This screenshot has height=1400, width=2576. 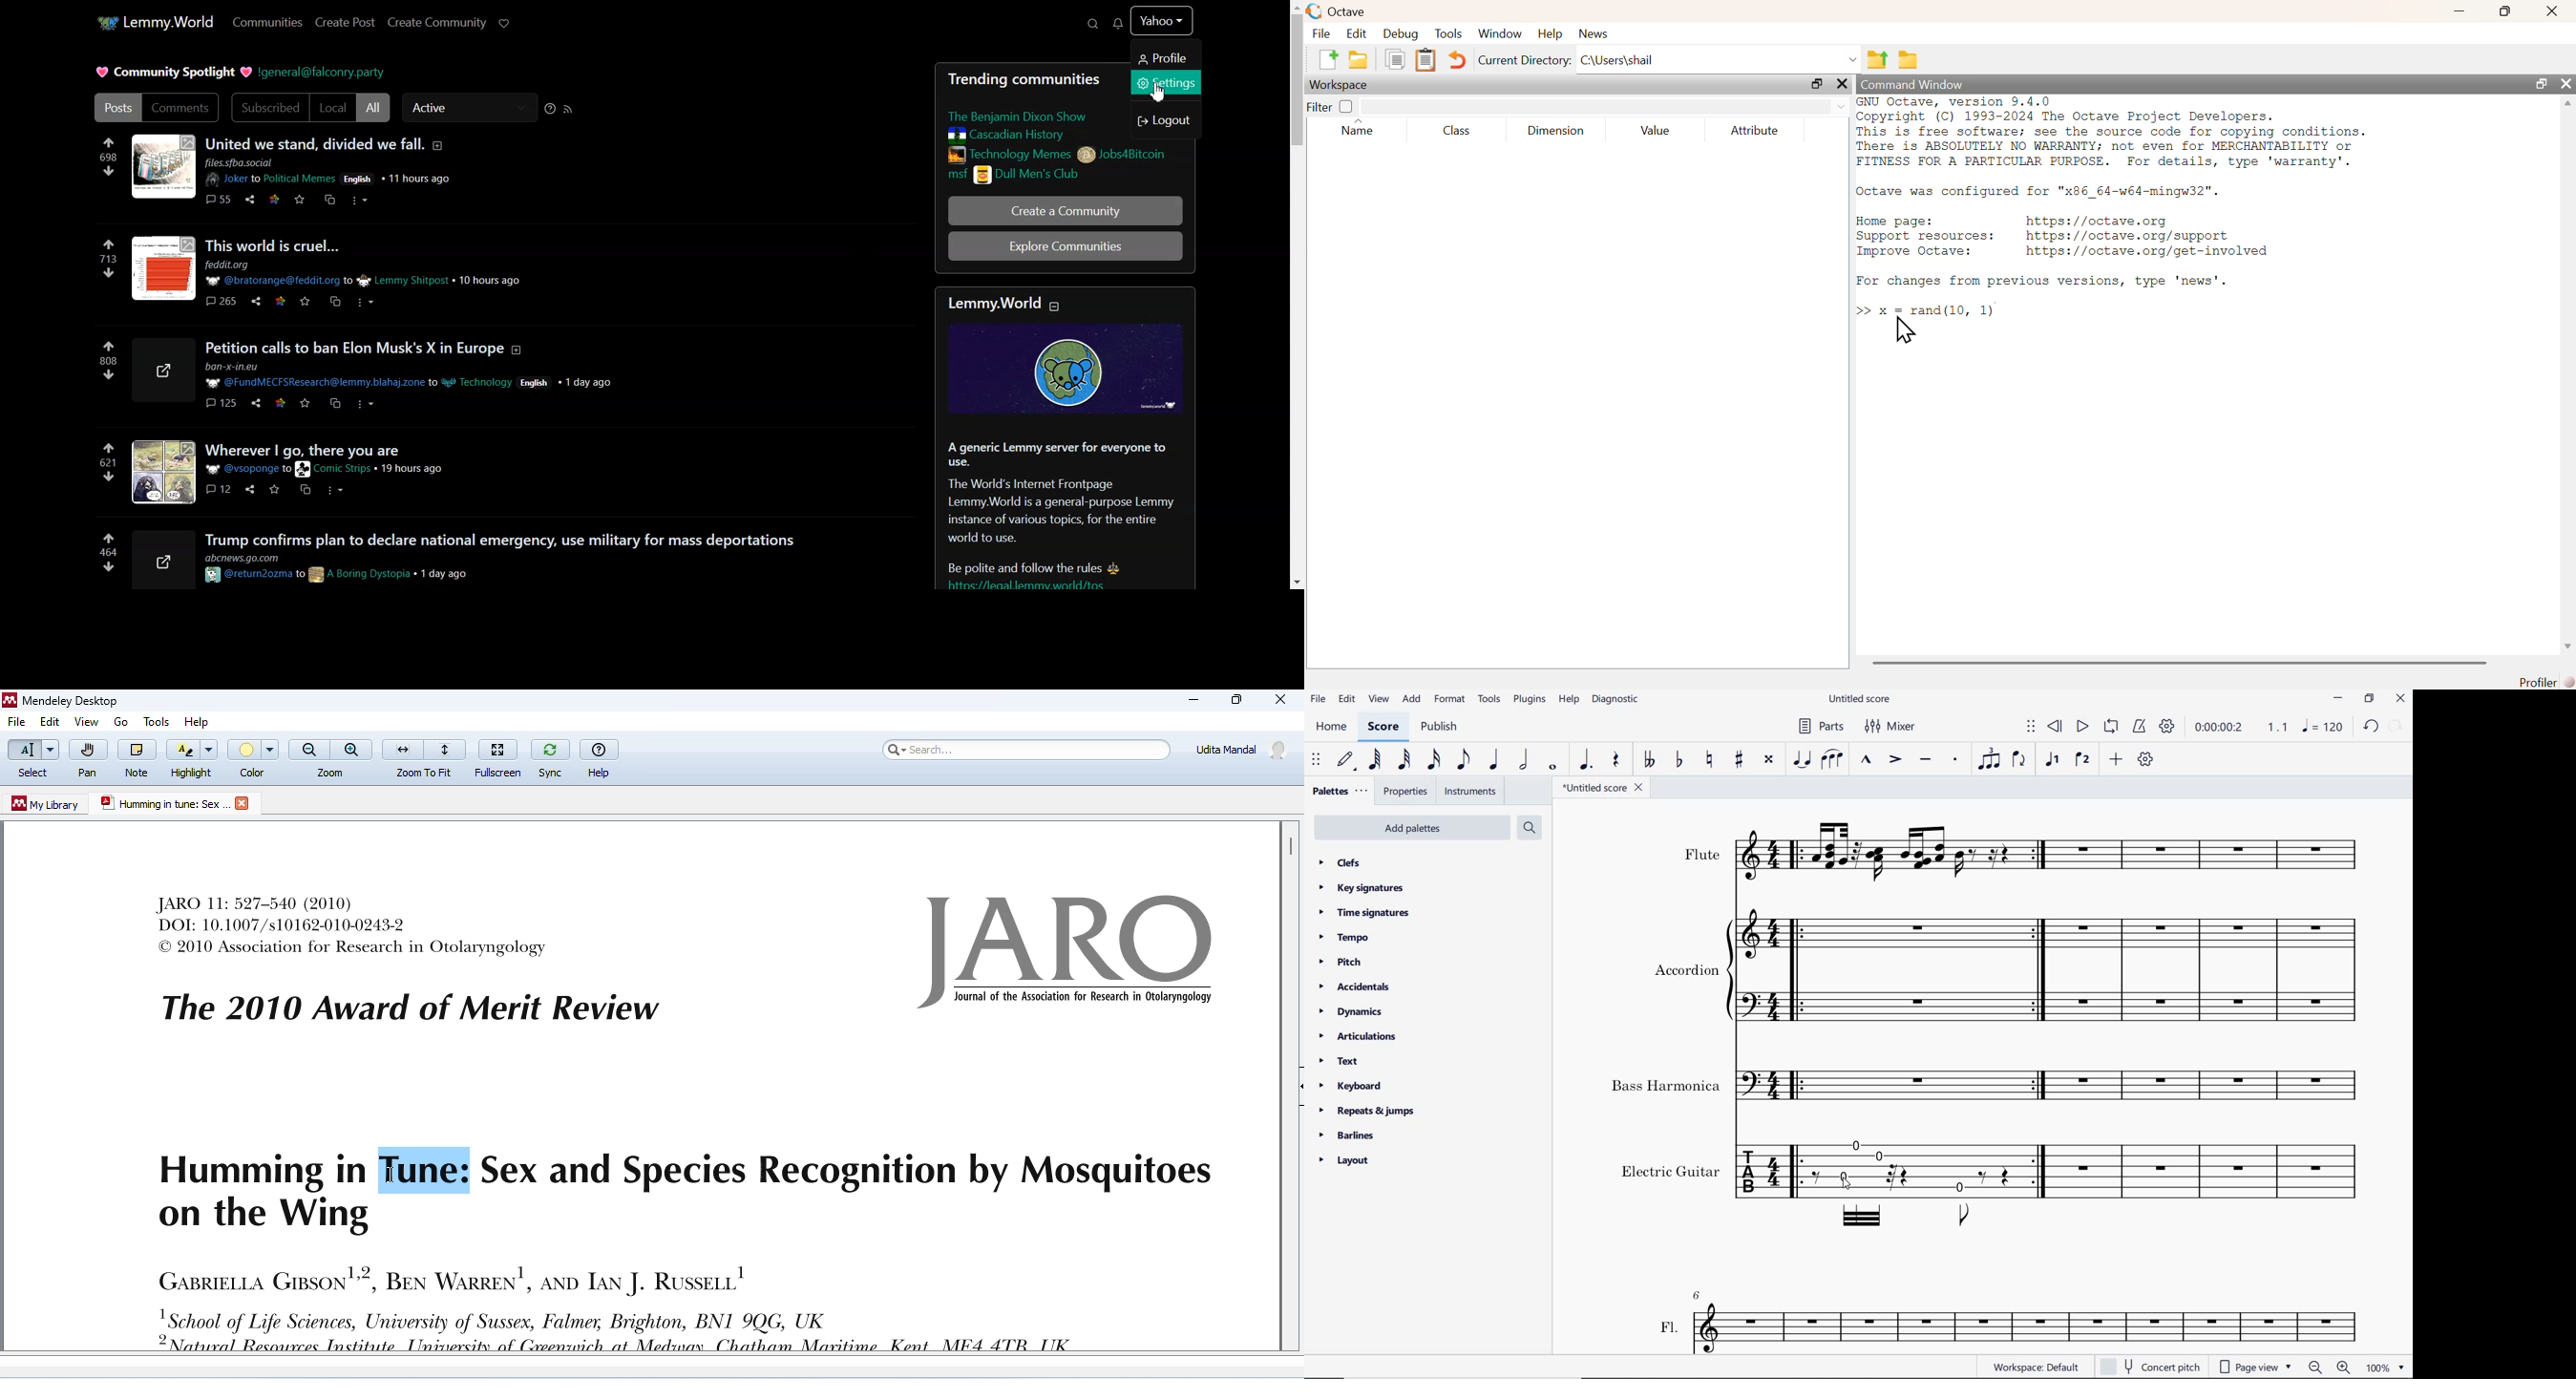 What do you see at coordinates (1822, 727) in the screenshot?
I see `parts` at bounding box center [1822, 727].